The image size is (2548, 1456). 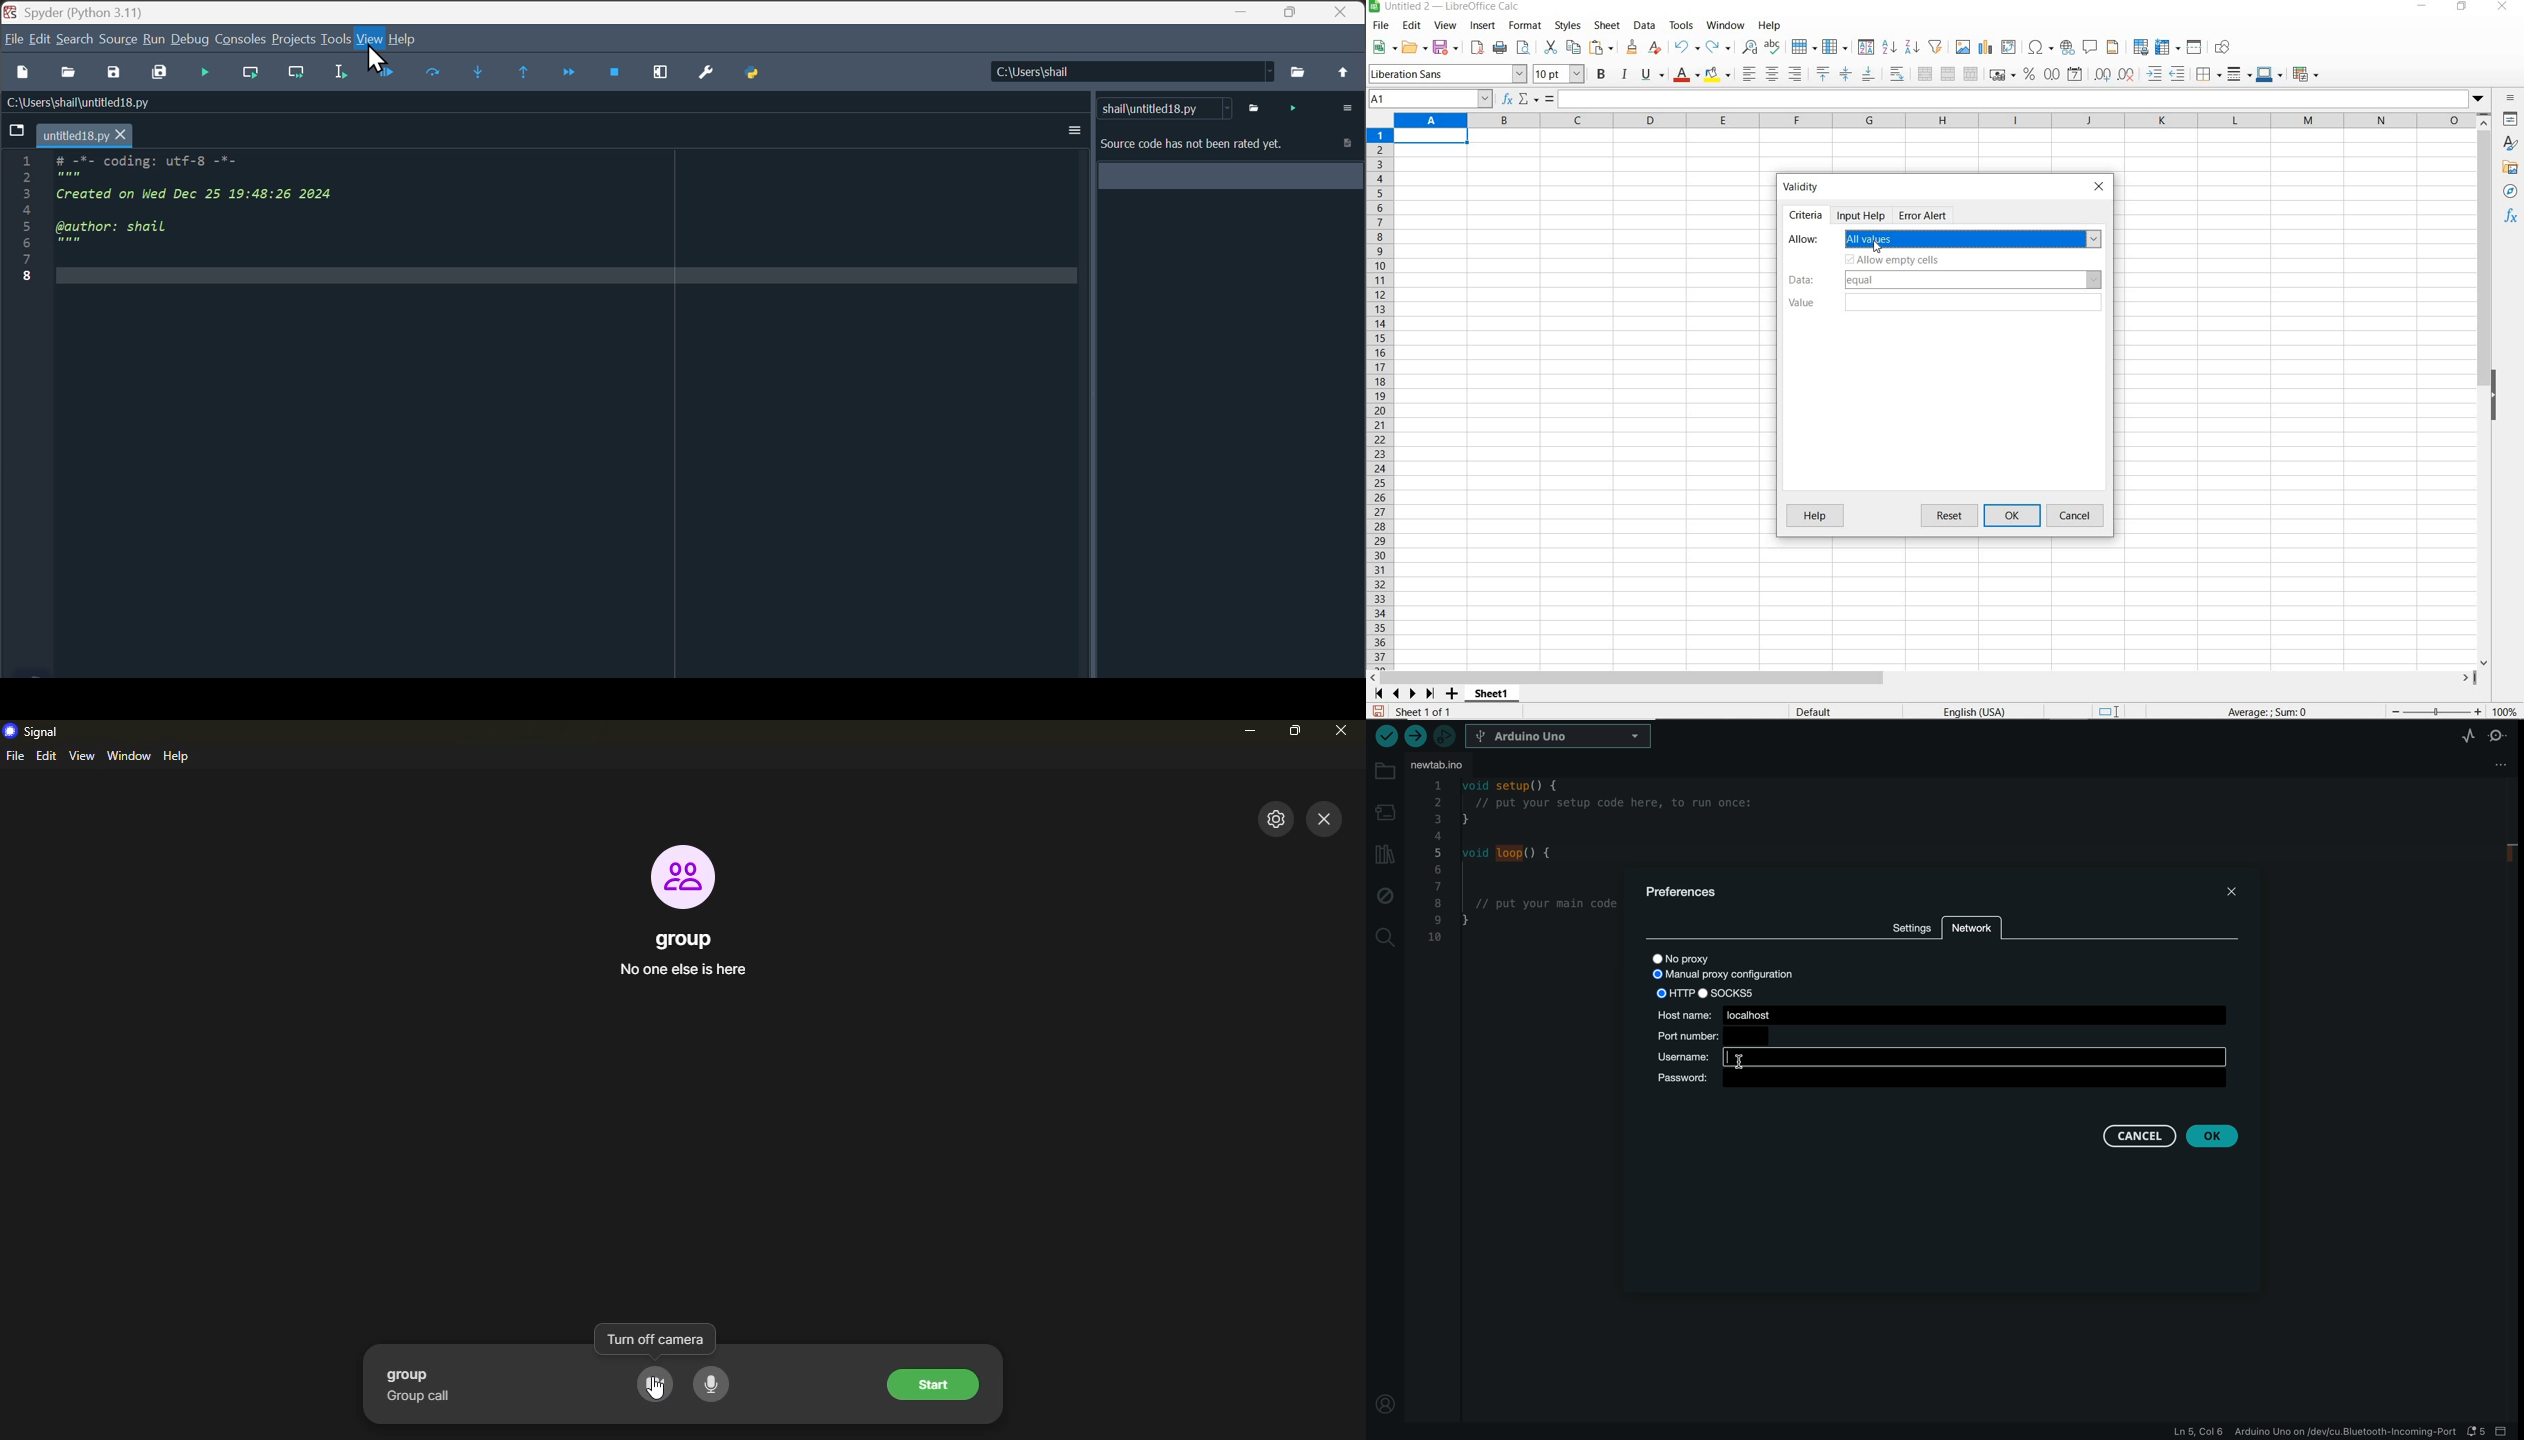 What do you see at coordinates (1127, 70) in the screenshot?
I see `C:\Users\shail` at bounding box center [1127, 70].